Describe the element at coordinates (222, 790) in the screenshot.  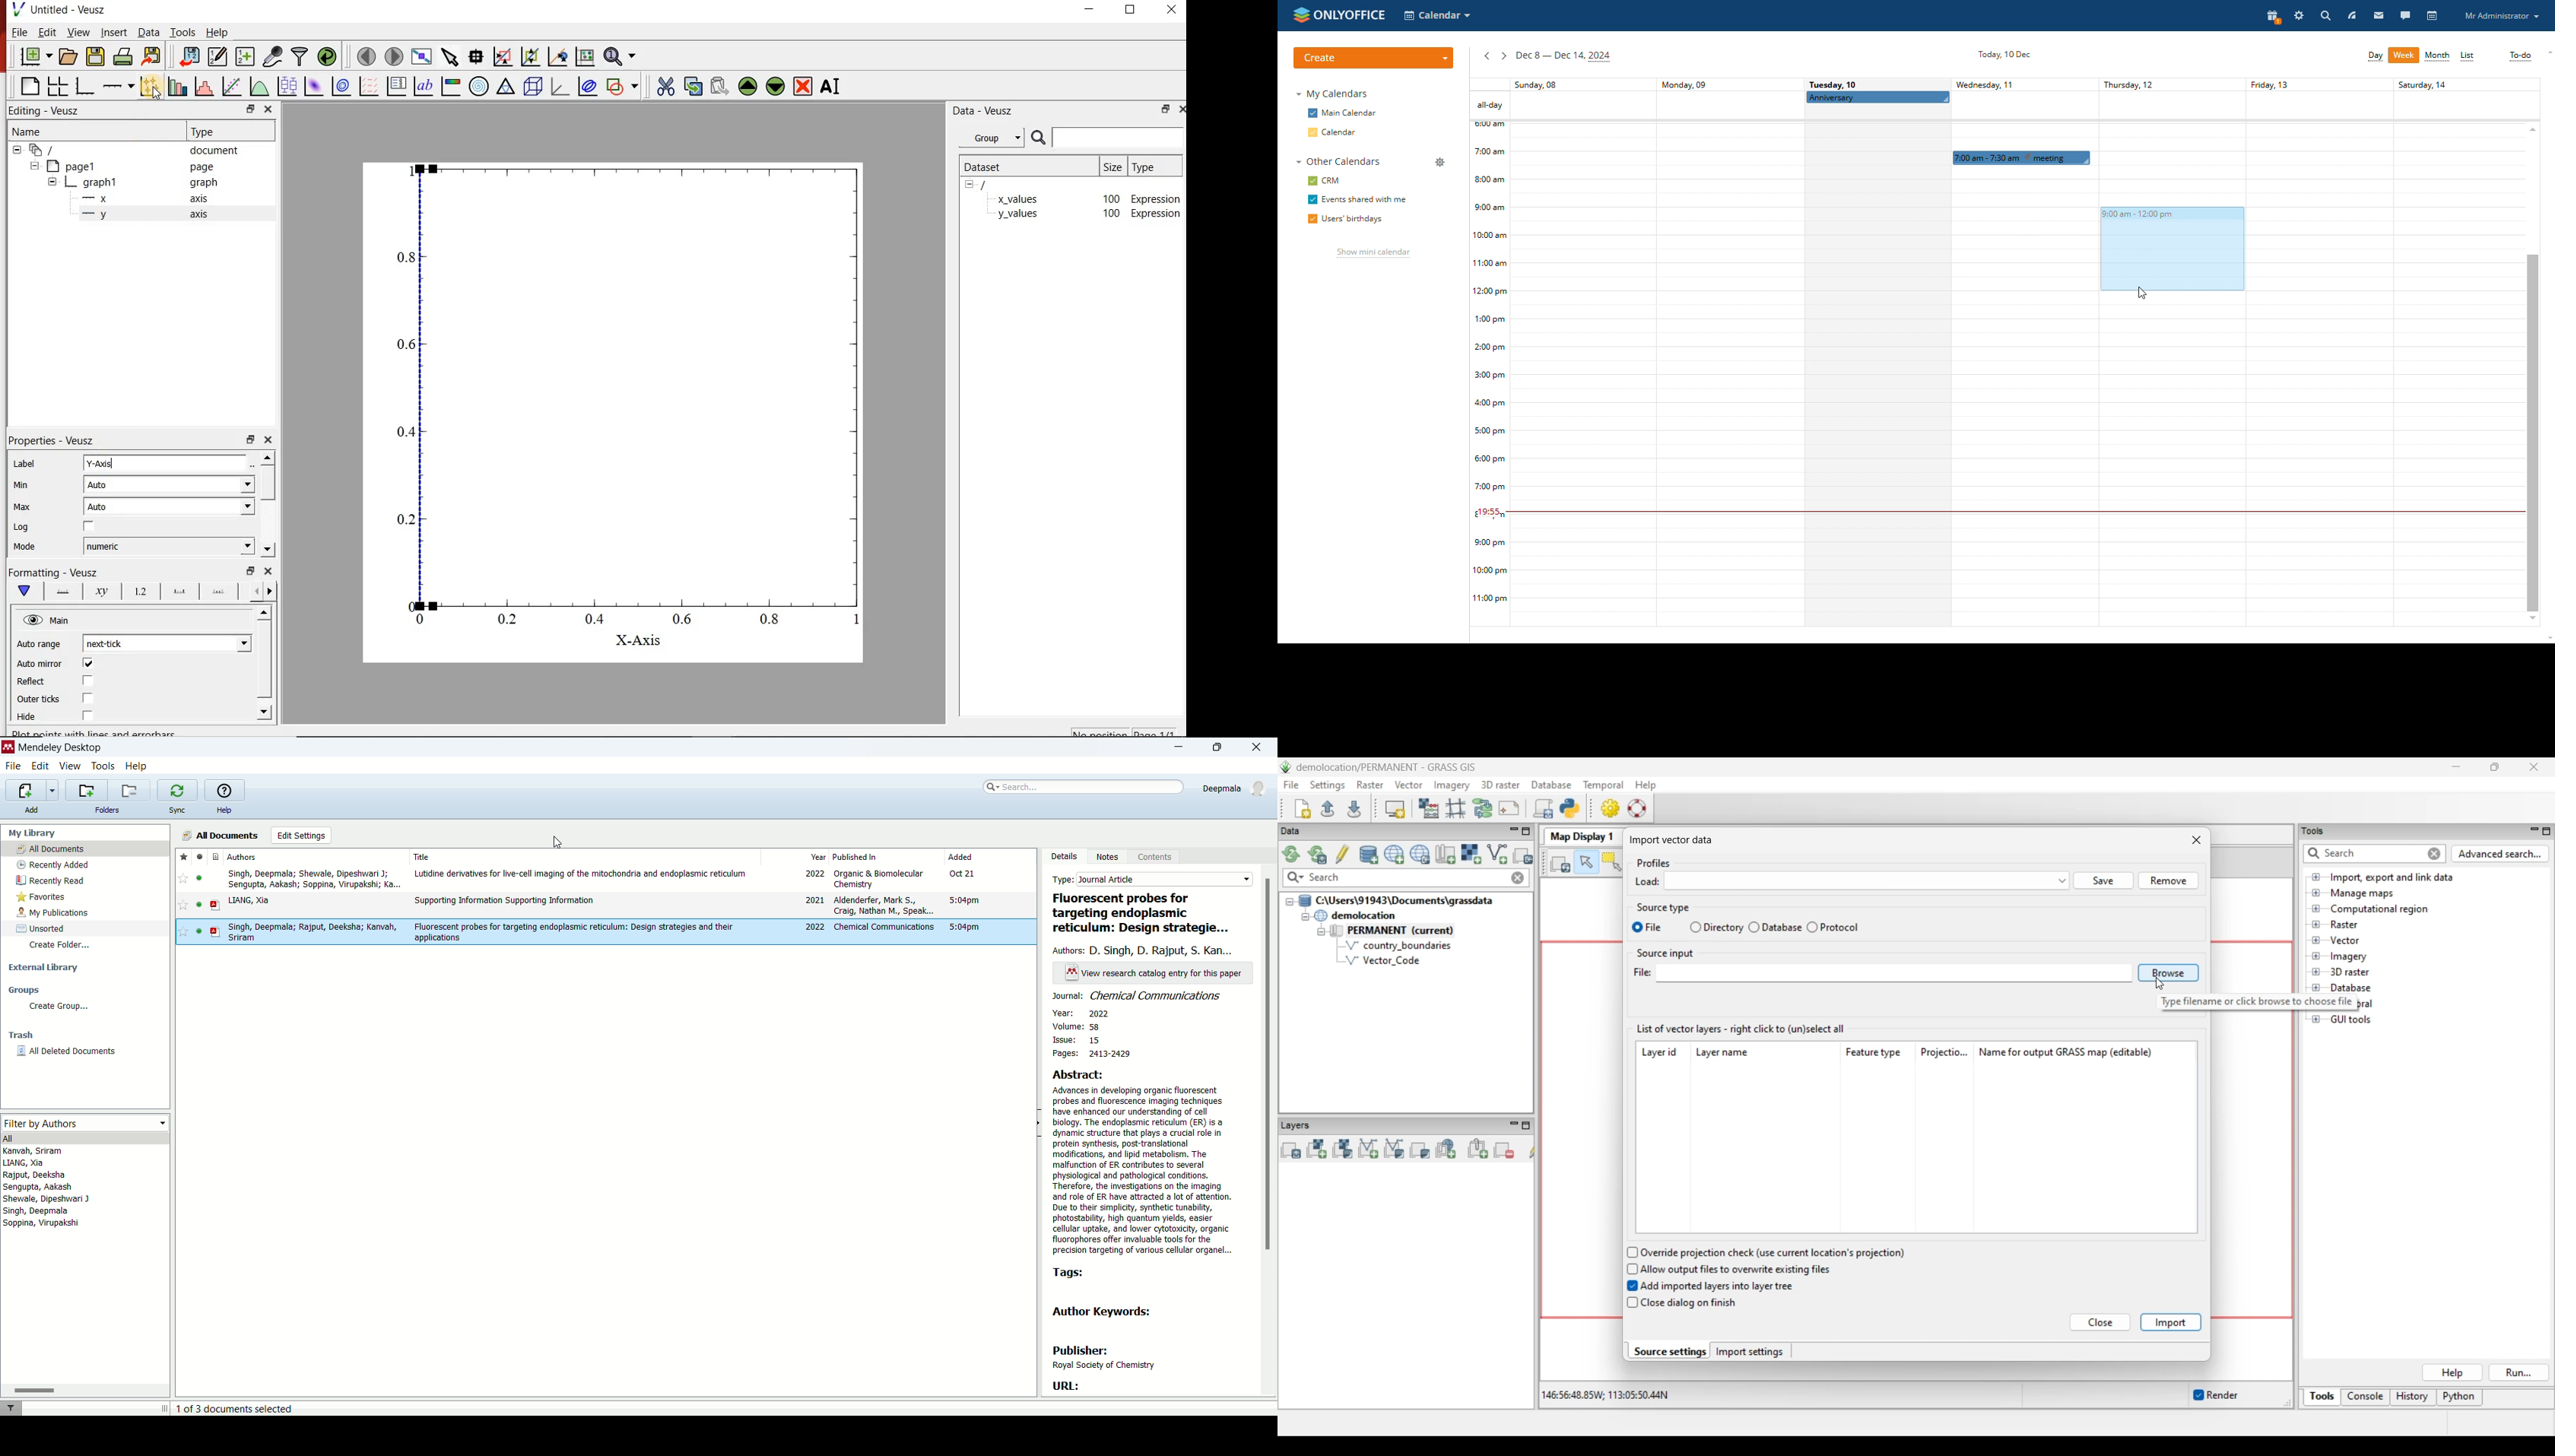
I see `online help guide for mendeley` at that location.